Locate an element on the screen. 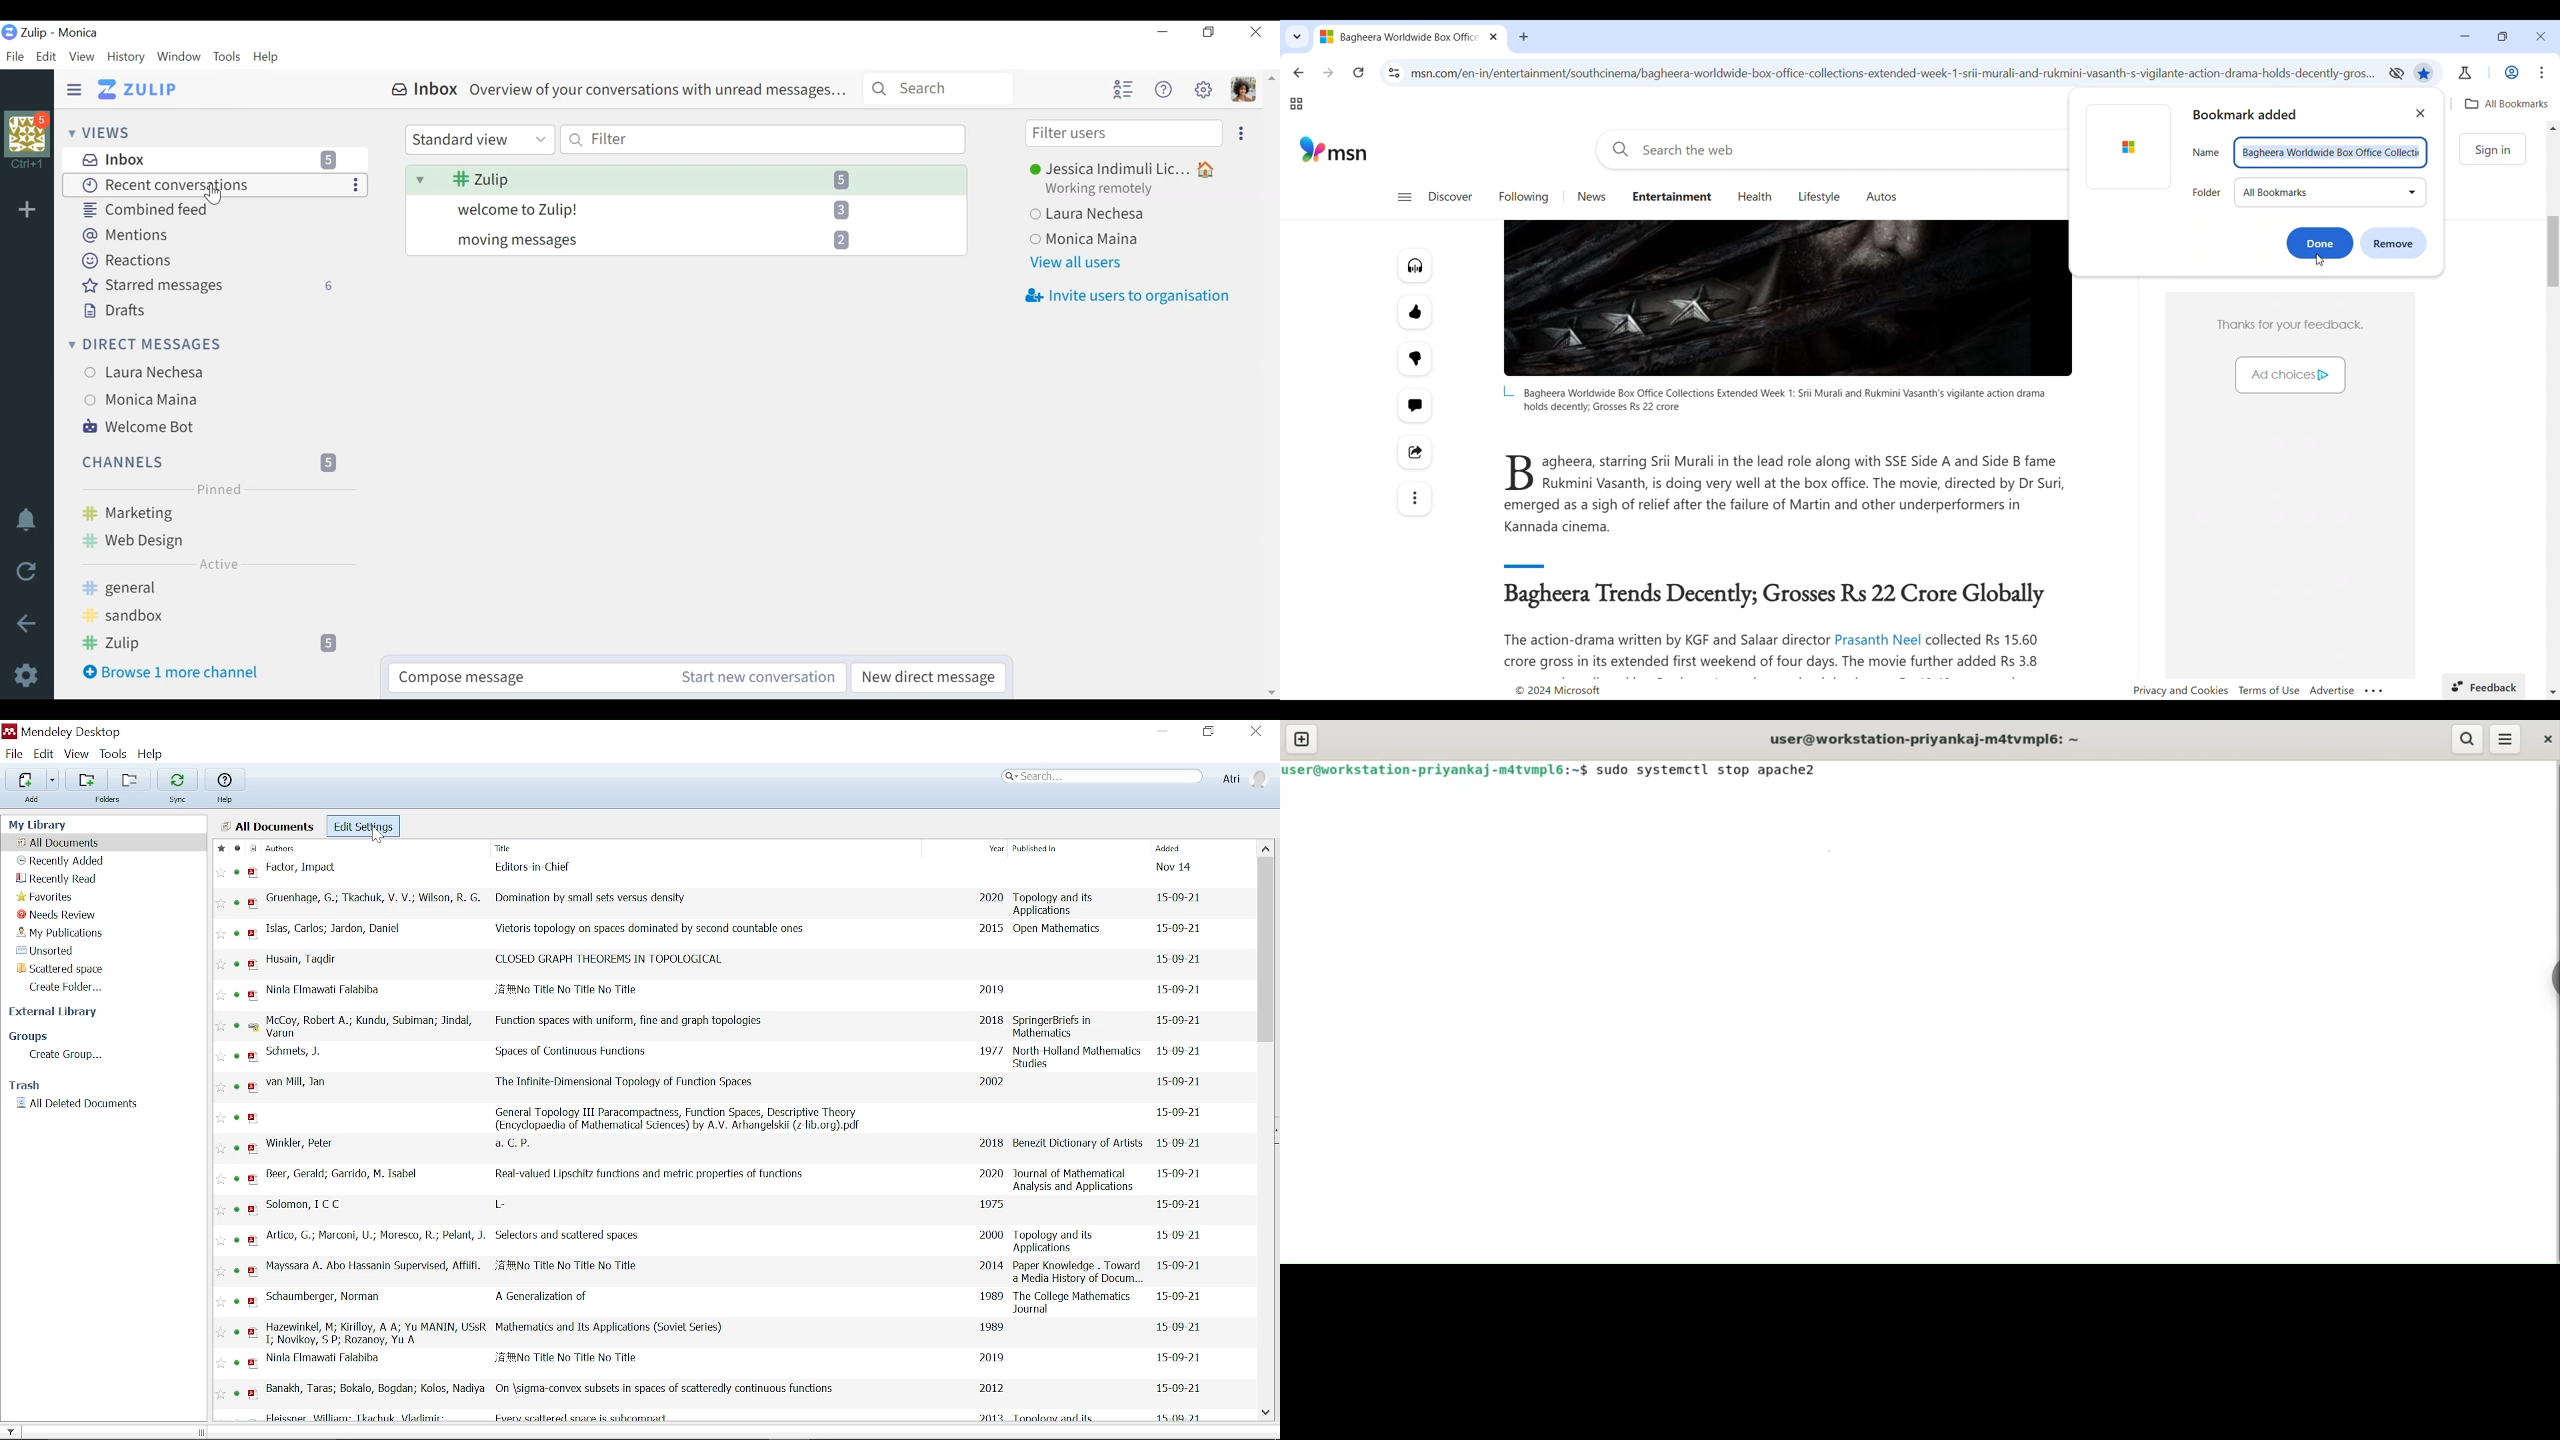 Image resolution: width=2576 pixels, height=1456 pixels. External library is located at coordinates (56, 1015).